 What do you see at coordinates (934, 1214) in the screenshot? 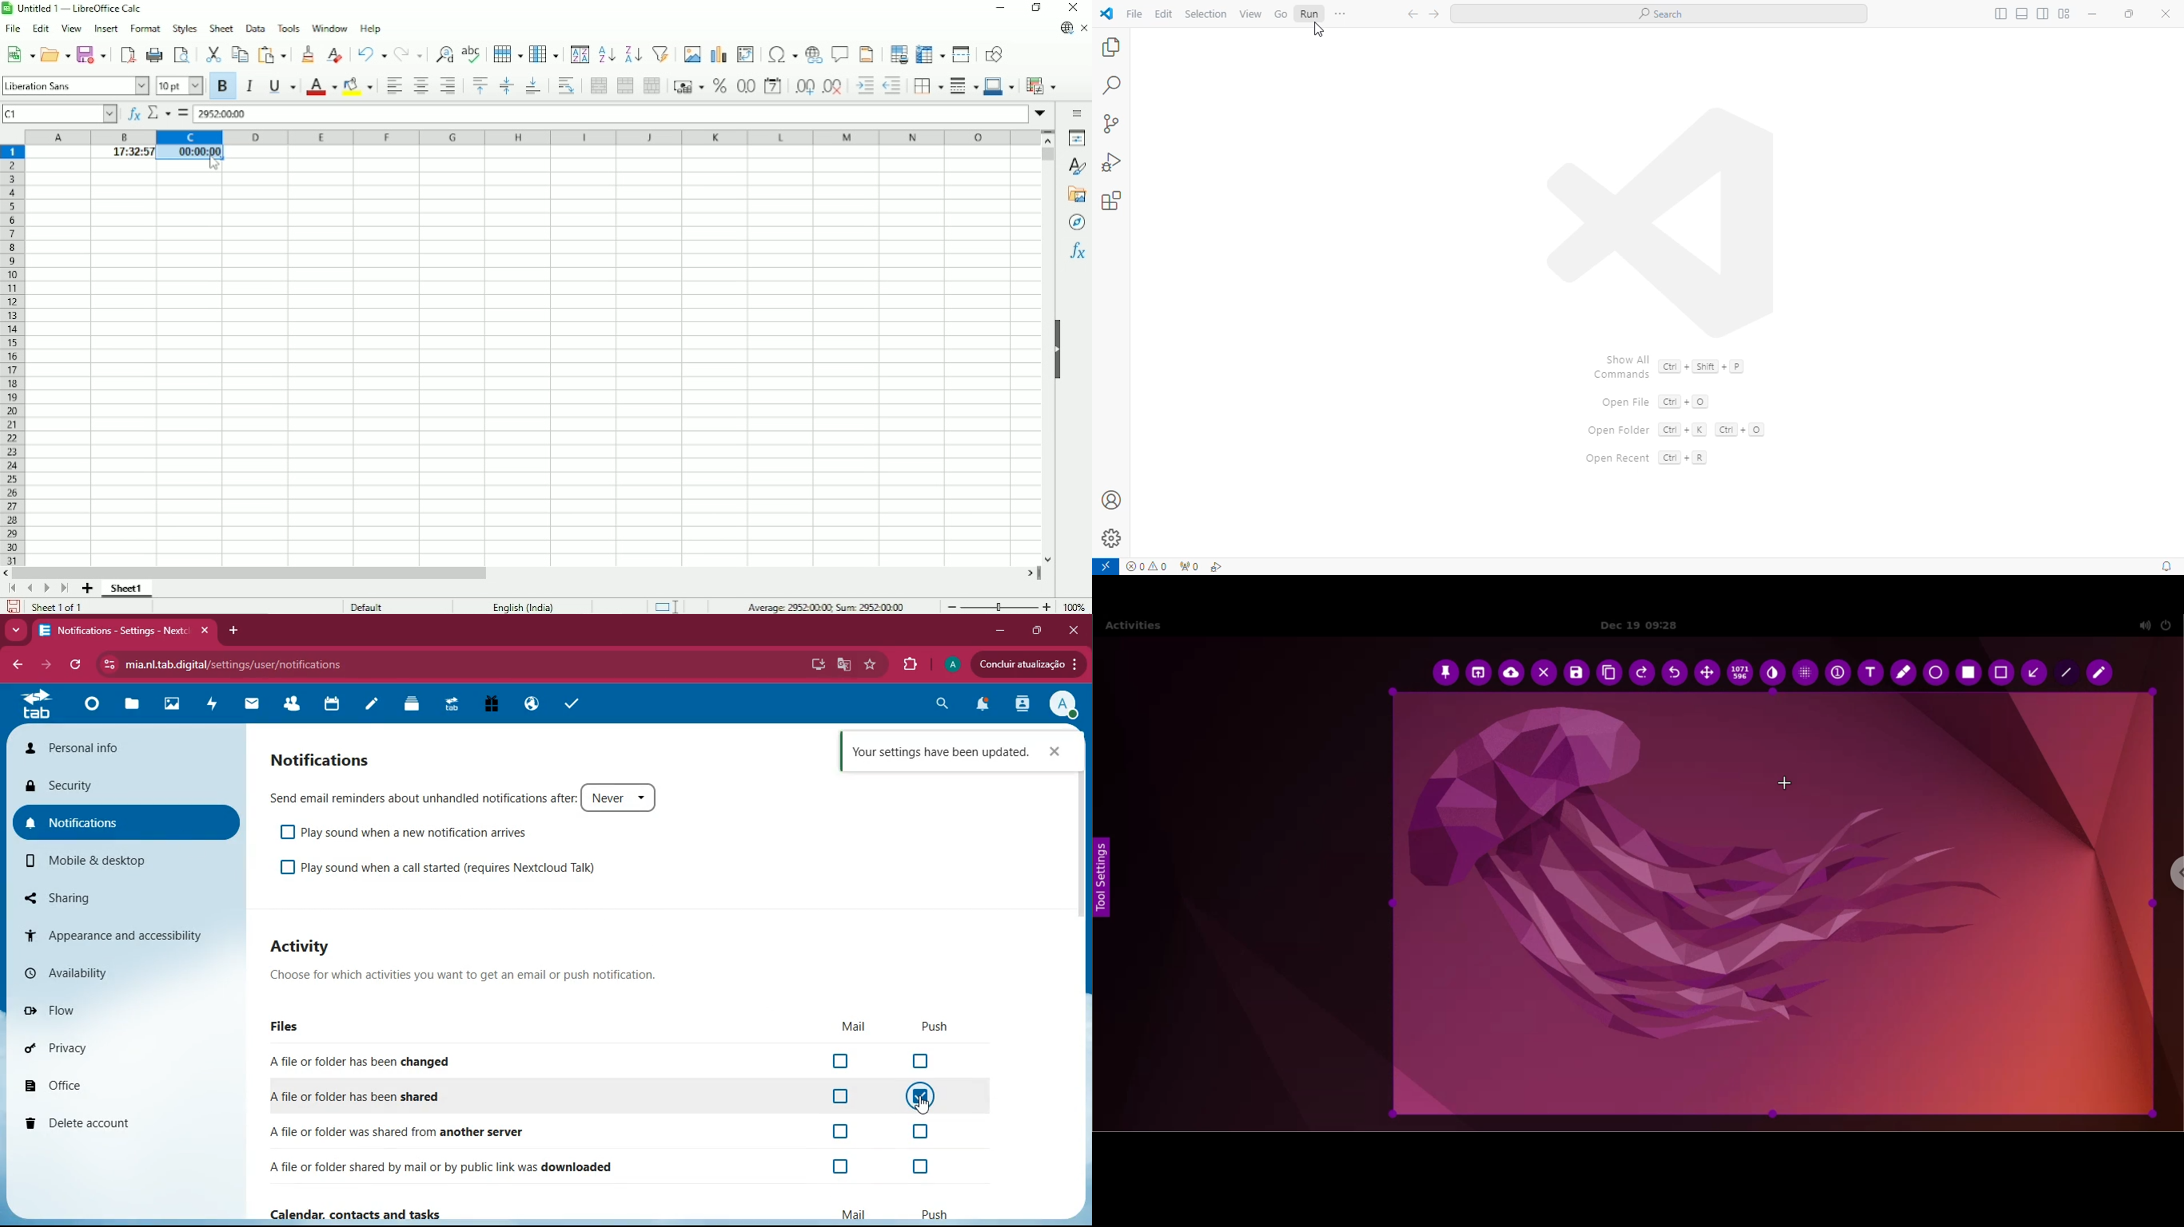
I see `push` at bounding box center [934, 1214].